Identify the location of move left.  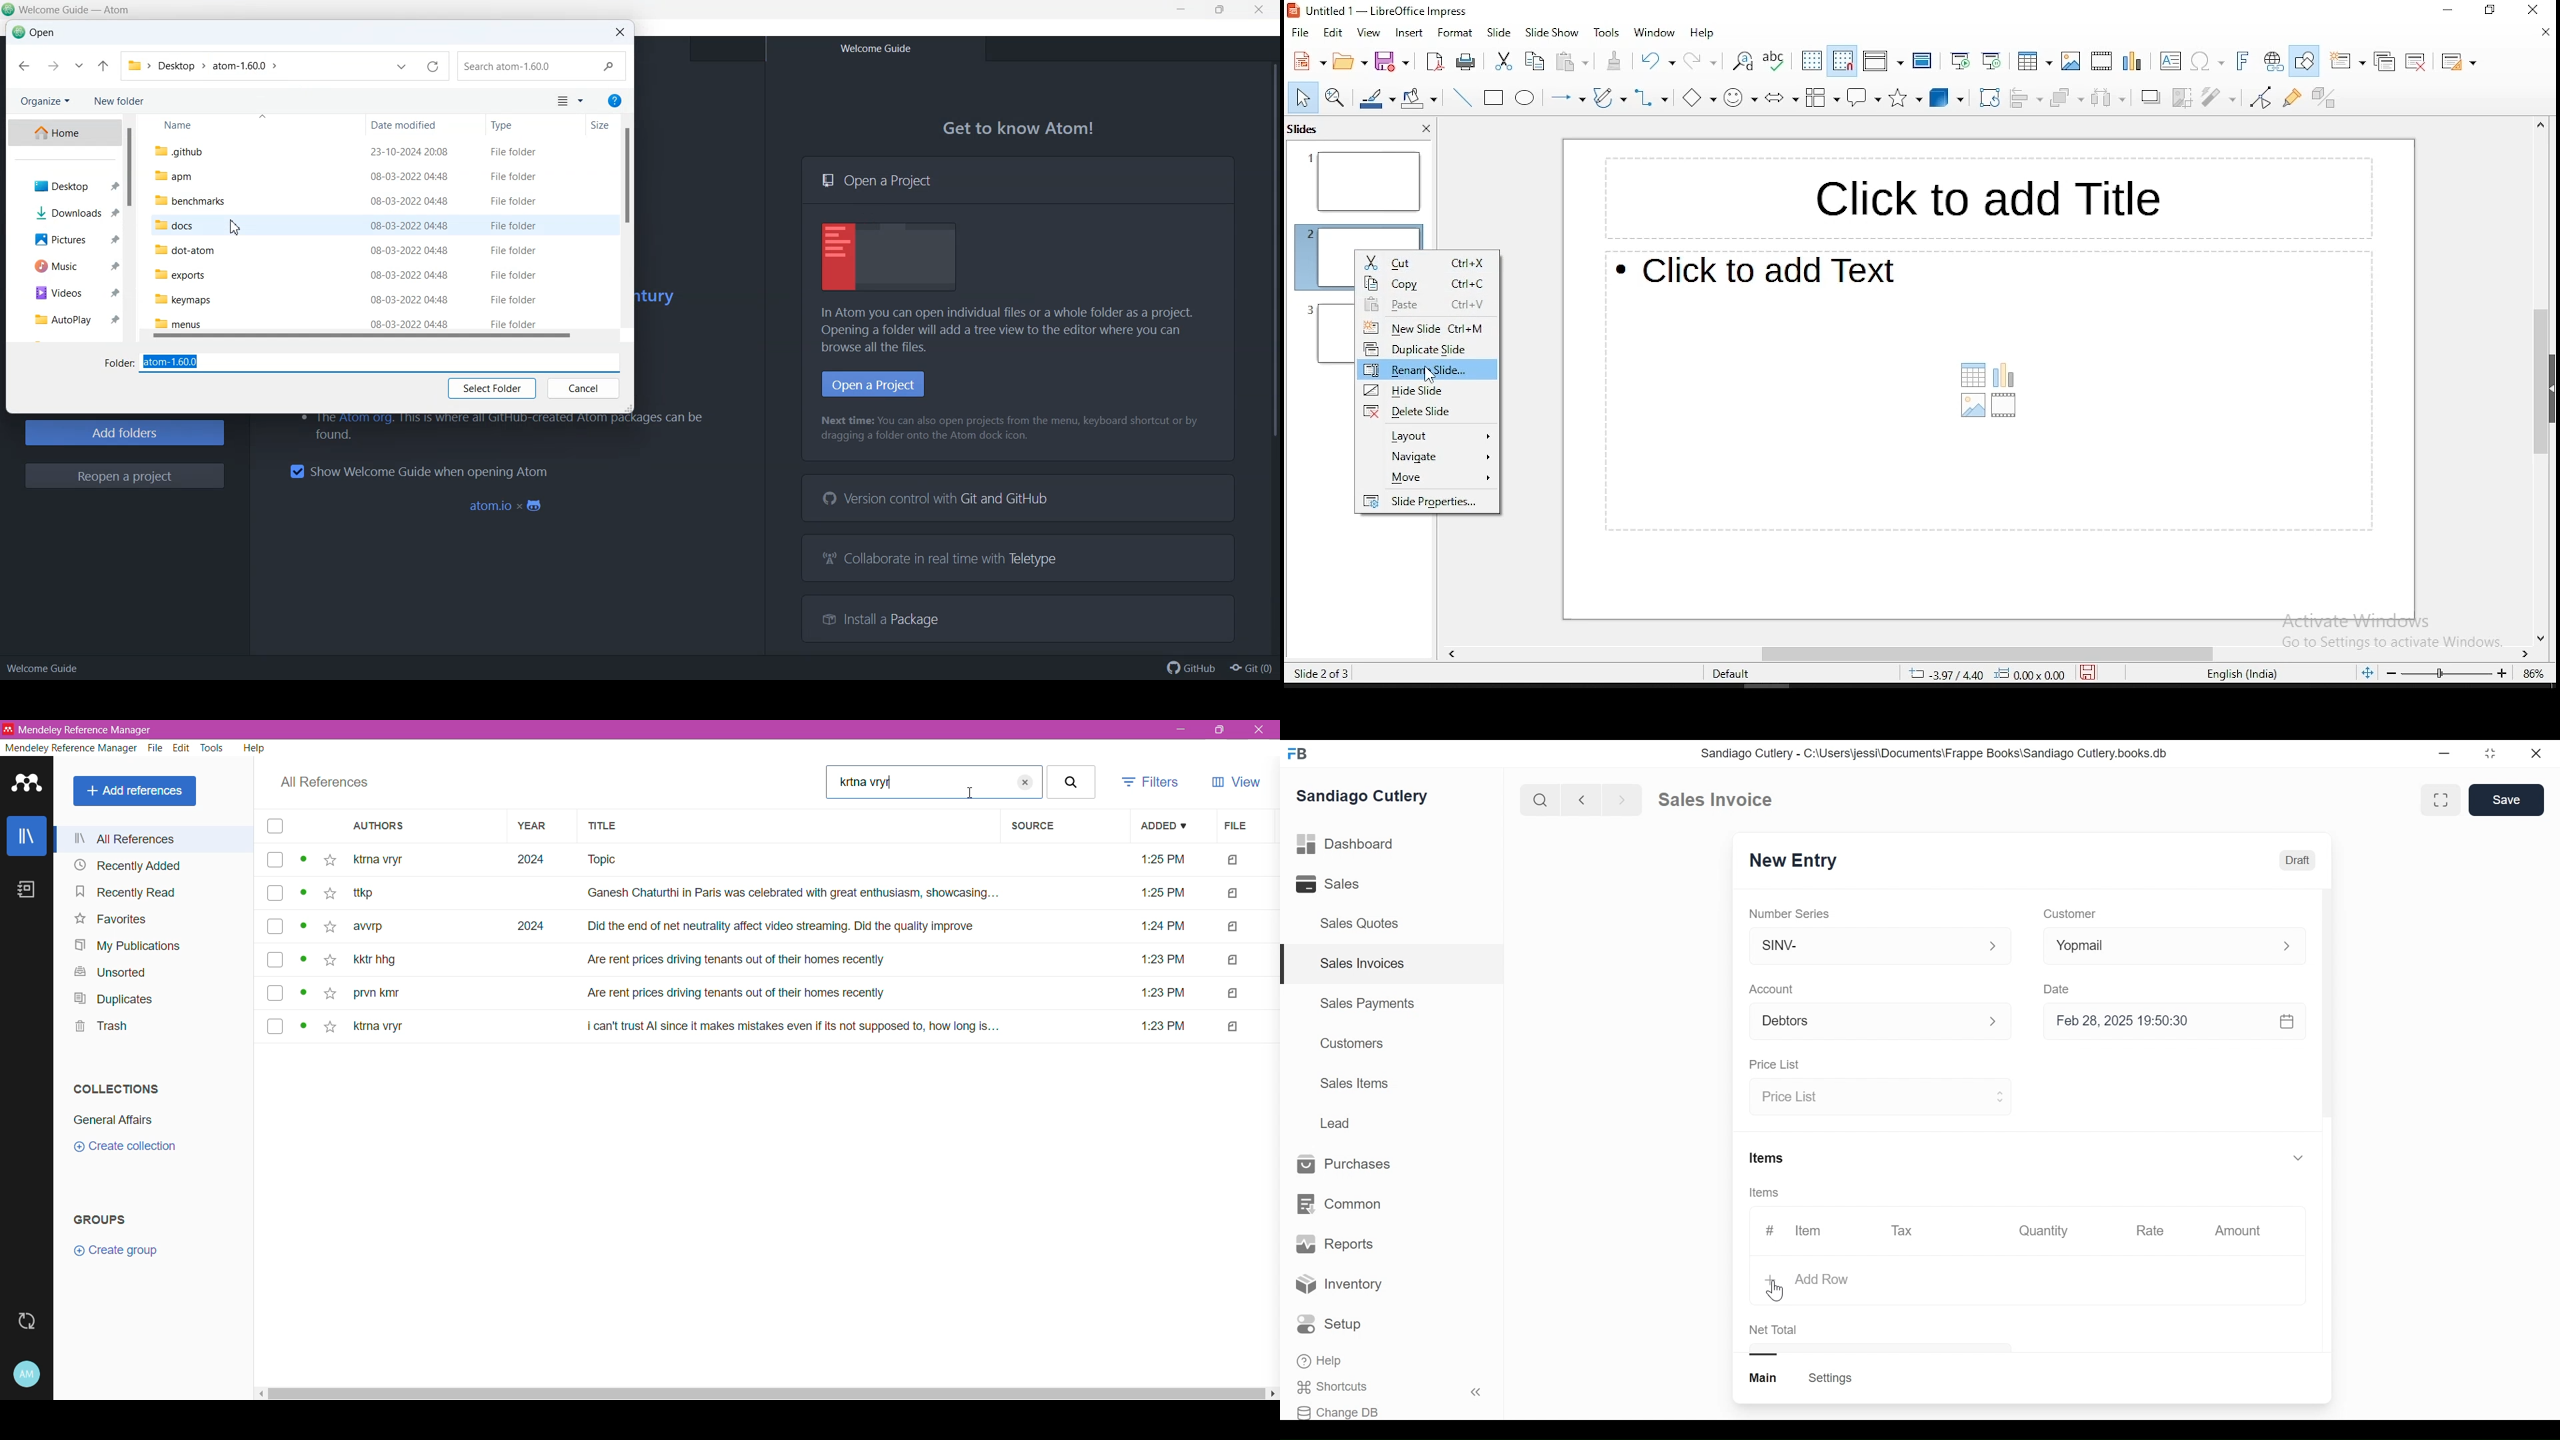
(261, 1394).